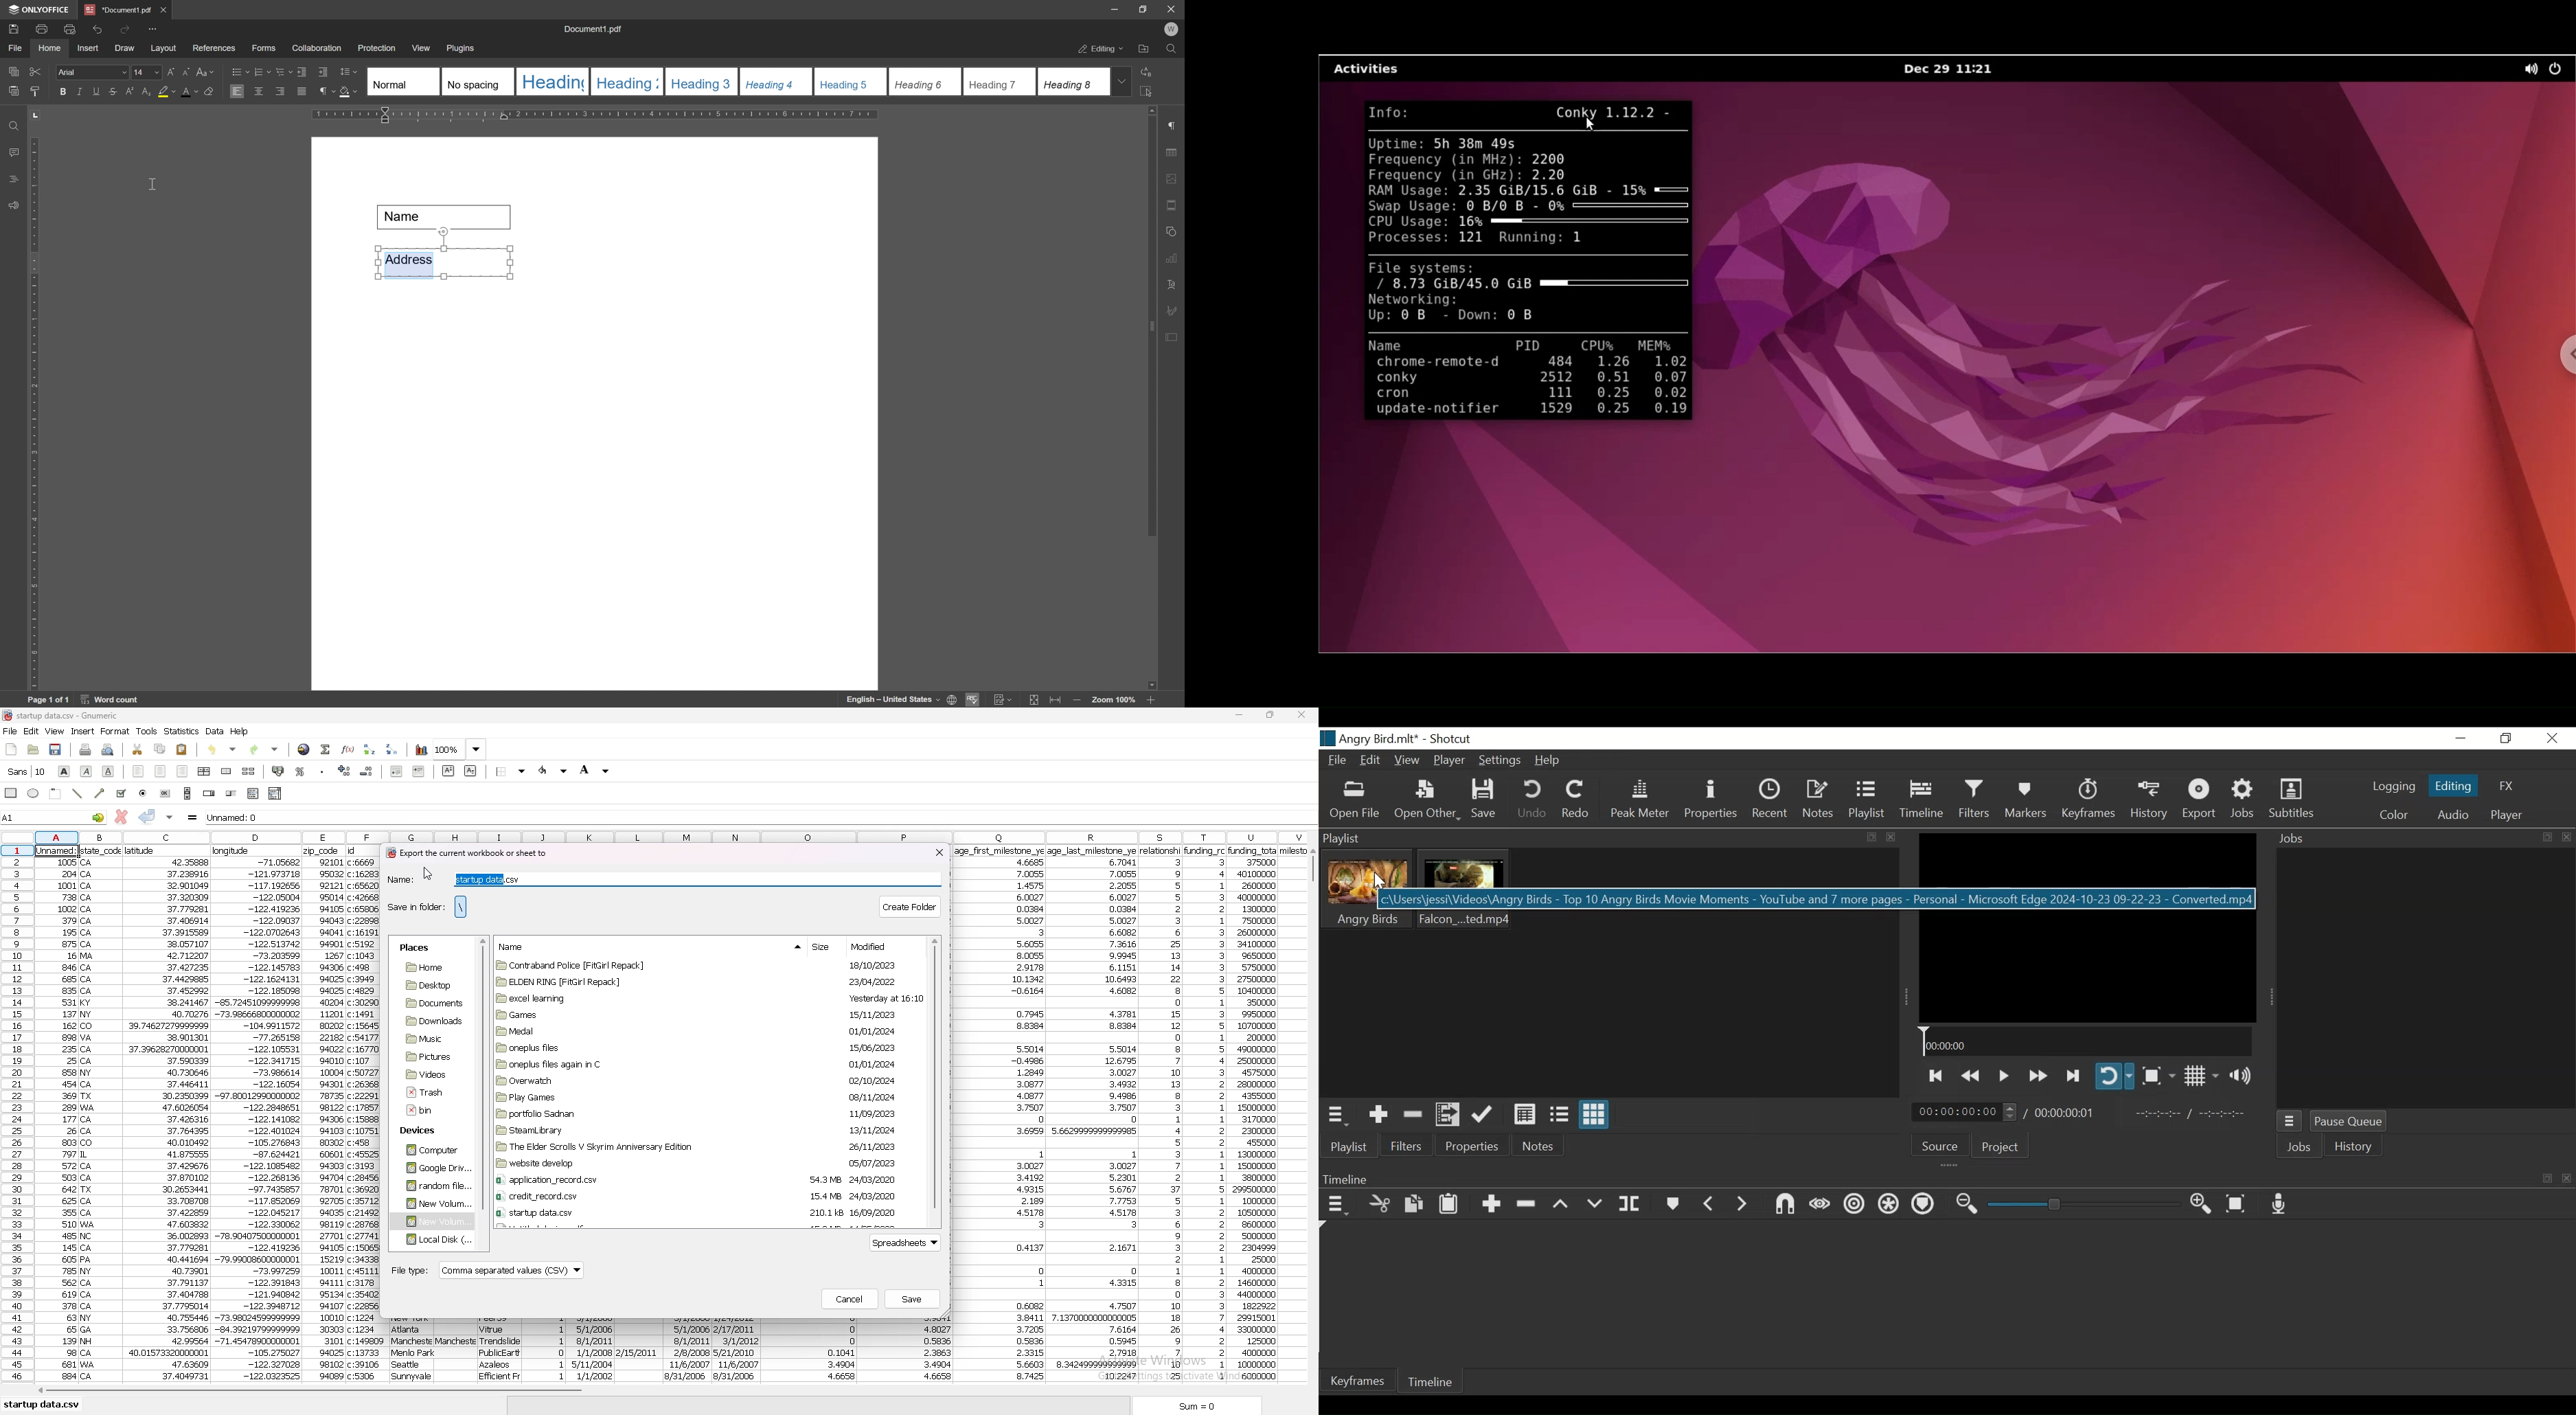  Describe the element at coordinates (231, 794) in the screenshot. I see `slider` at that location.